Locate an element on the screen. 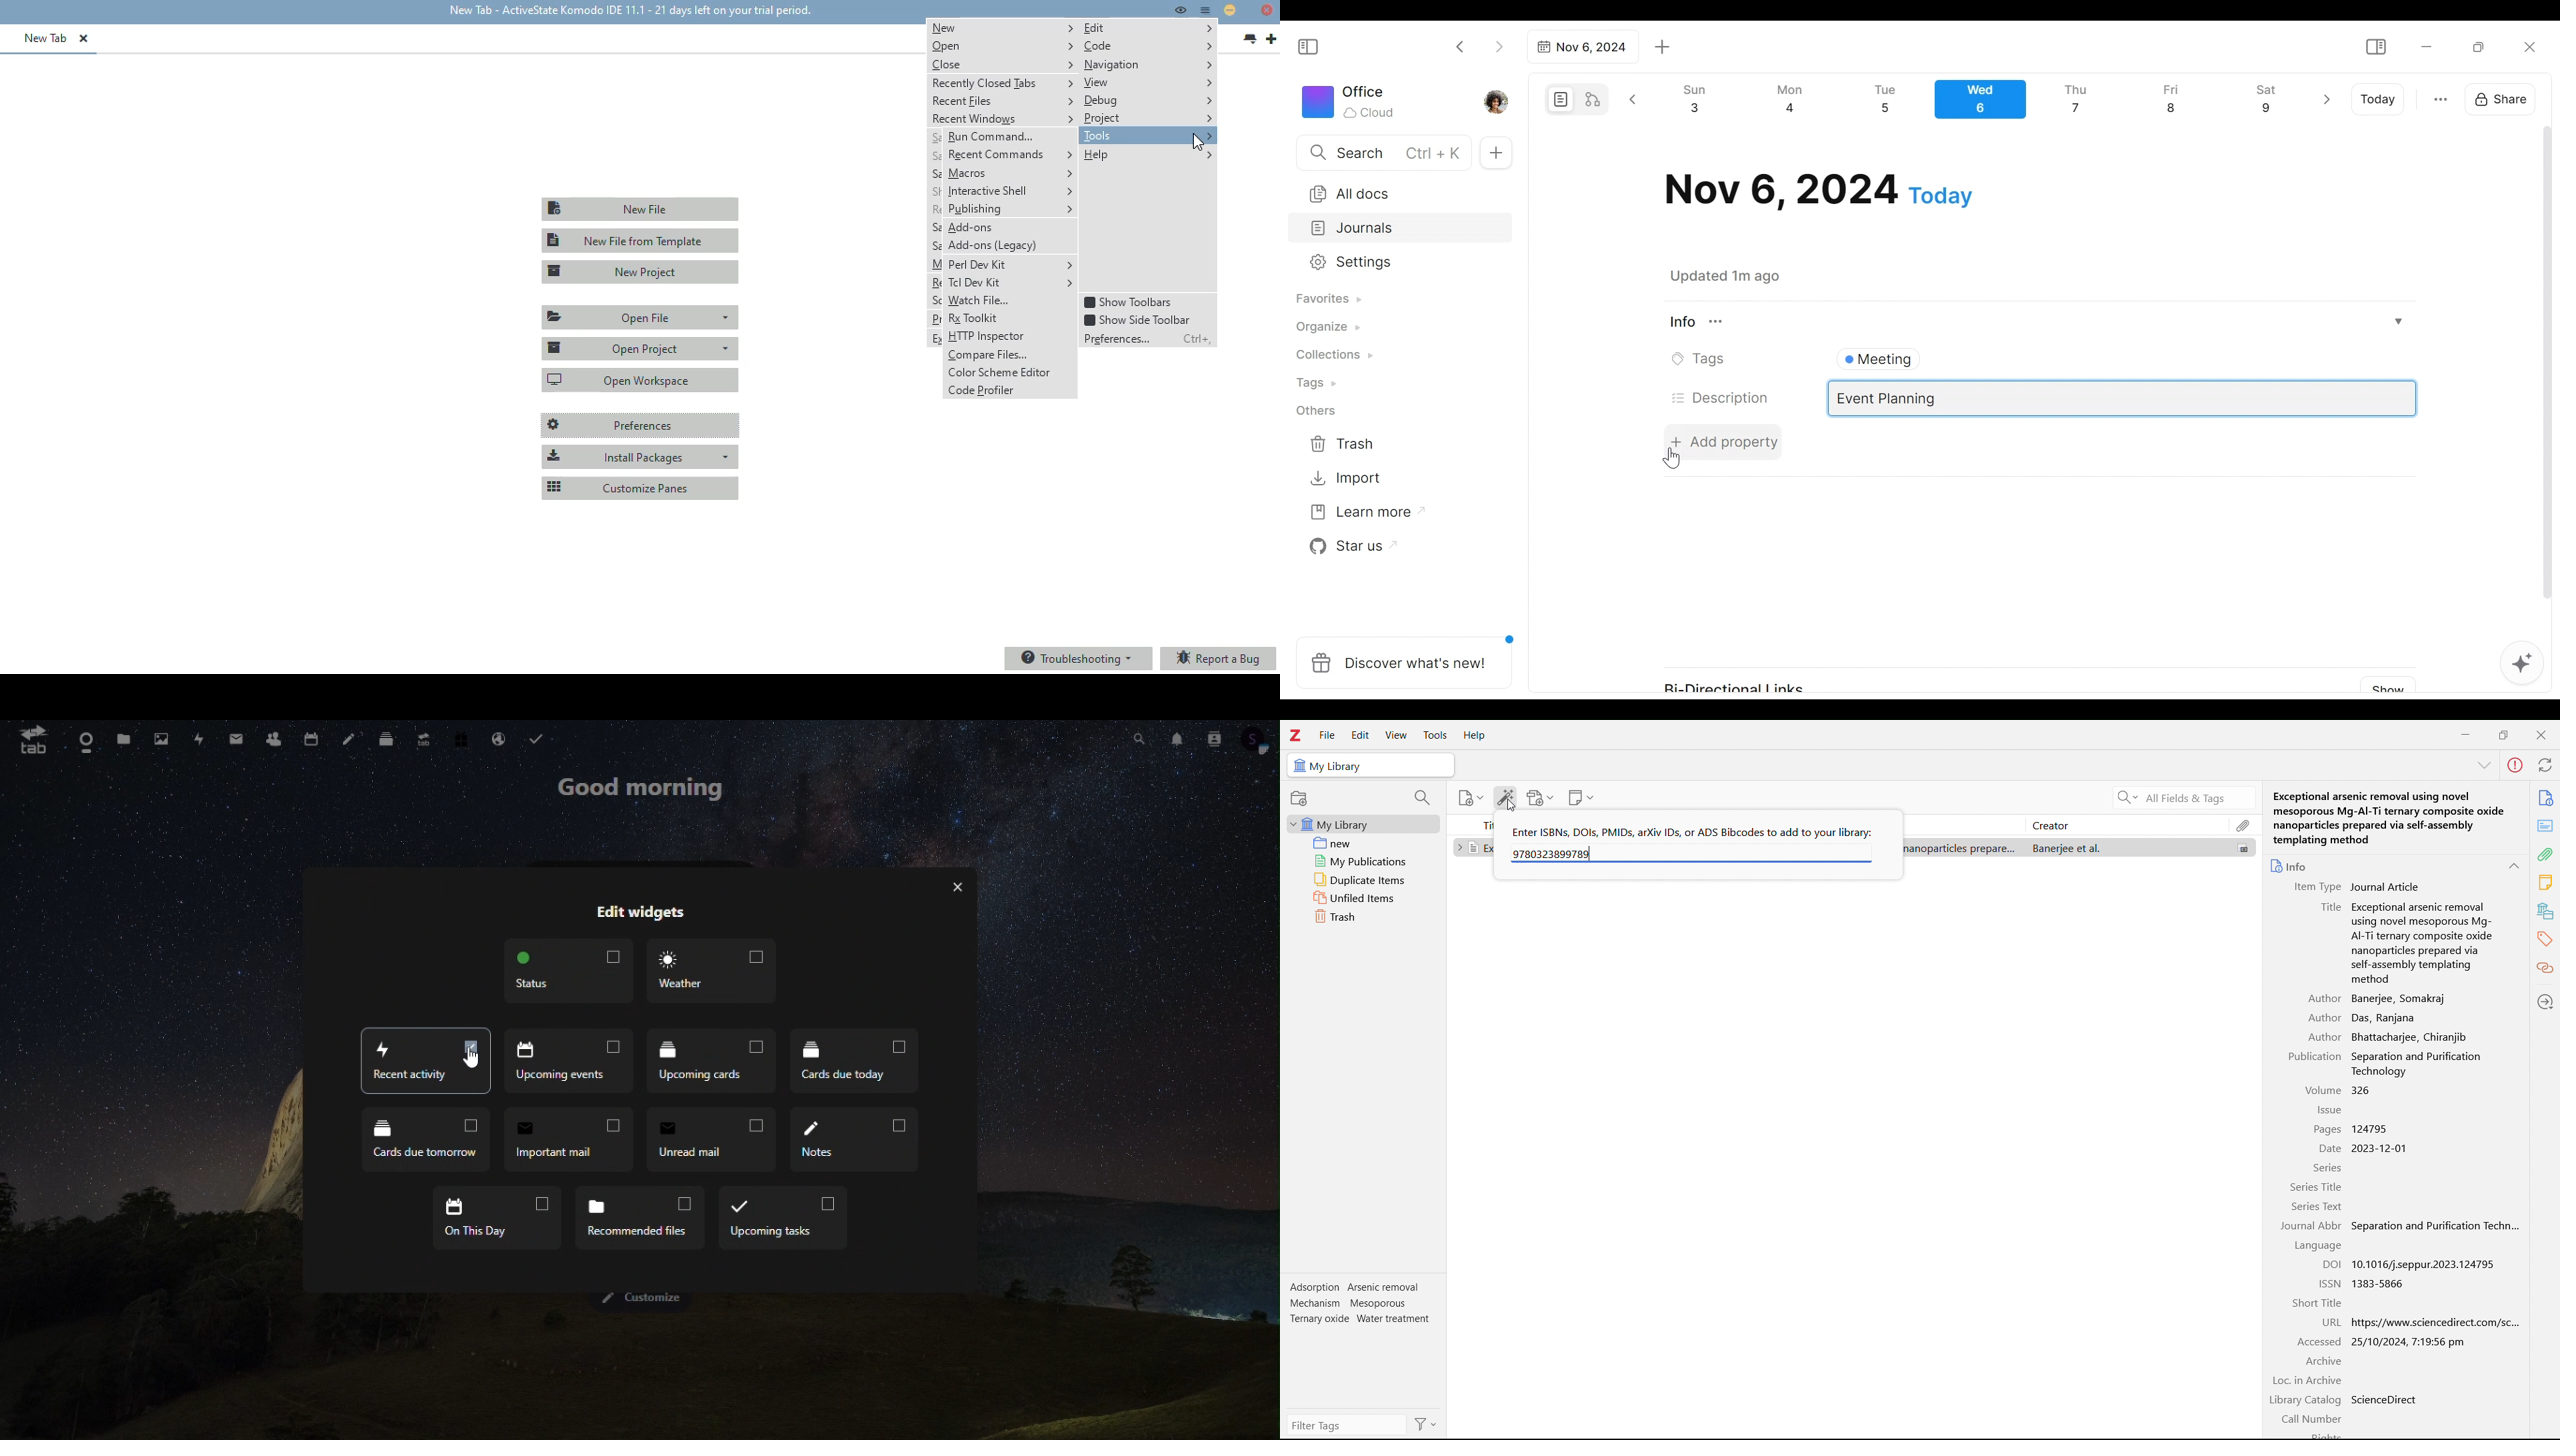 The image size is (2576, 1456). photos is located at coordinates (164, 741).